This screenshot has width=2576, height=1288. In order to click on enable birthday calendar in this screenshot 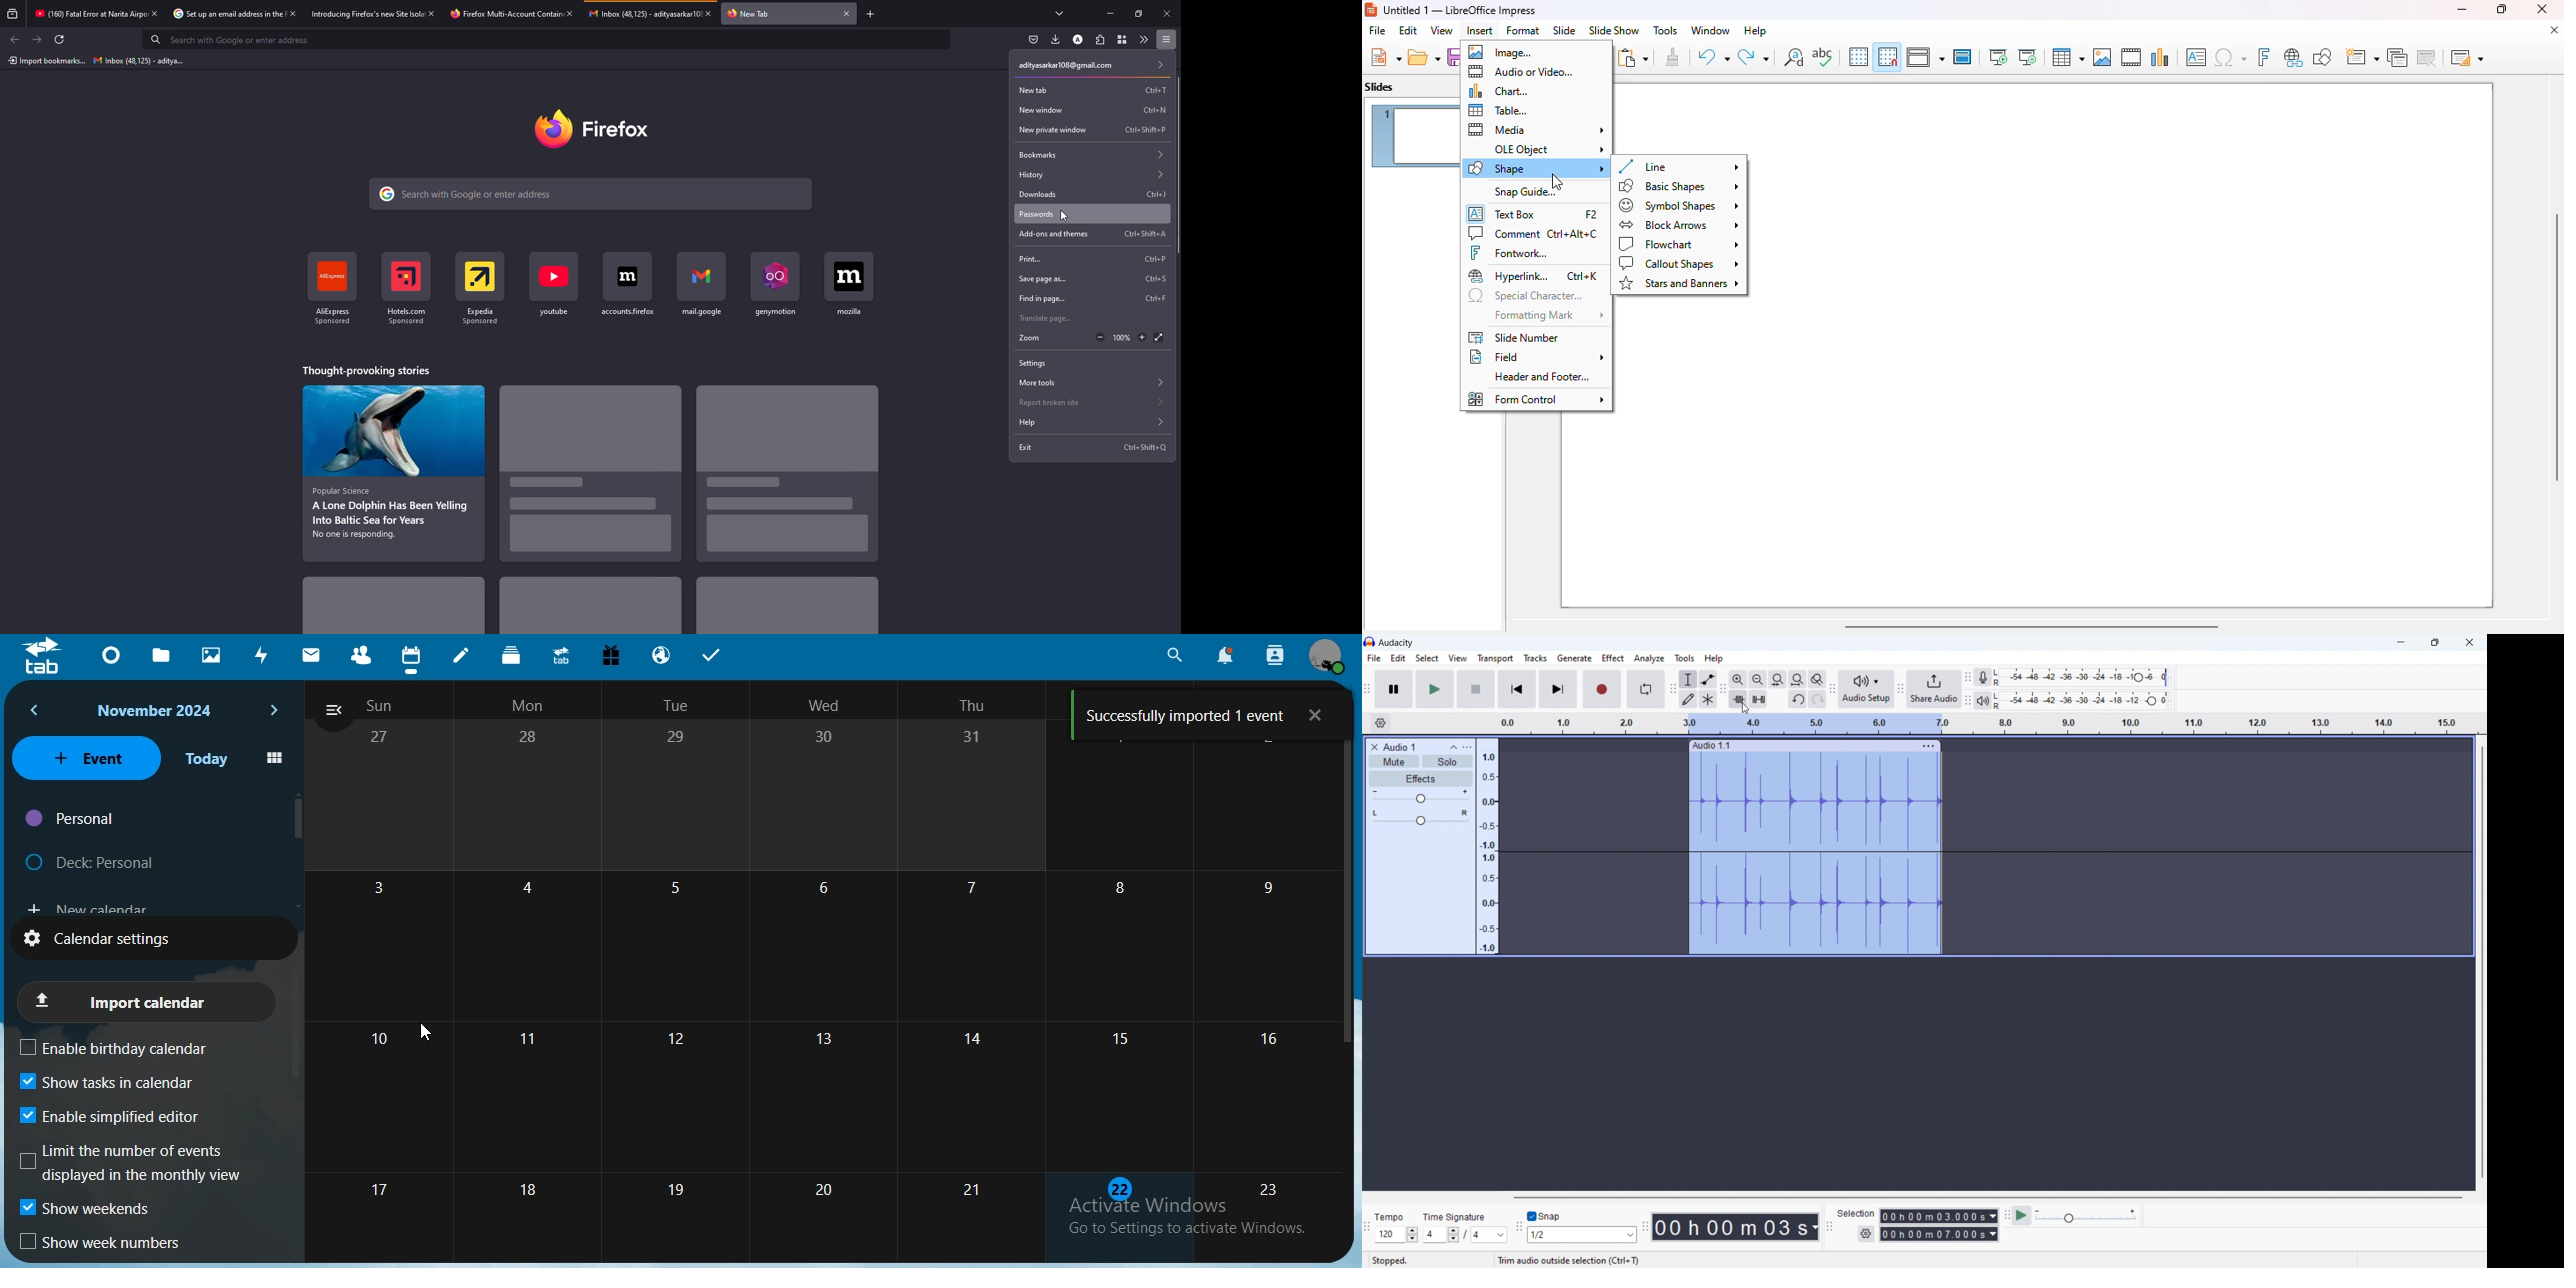, I will do `click(130, 1048)`.